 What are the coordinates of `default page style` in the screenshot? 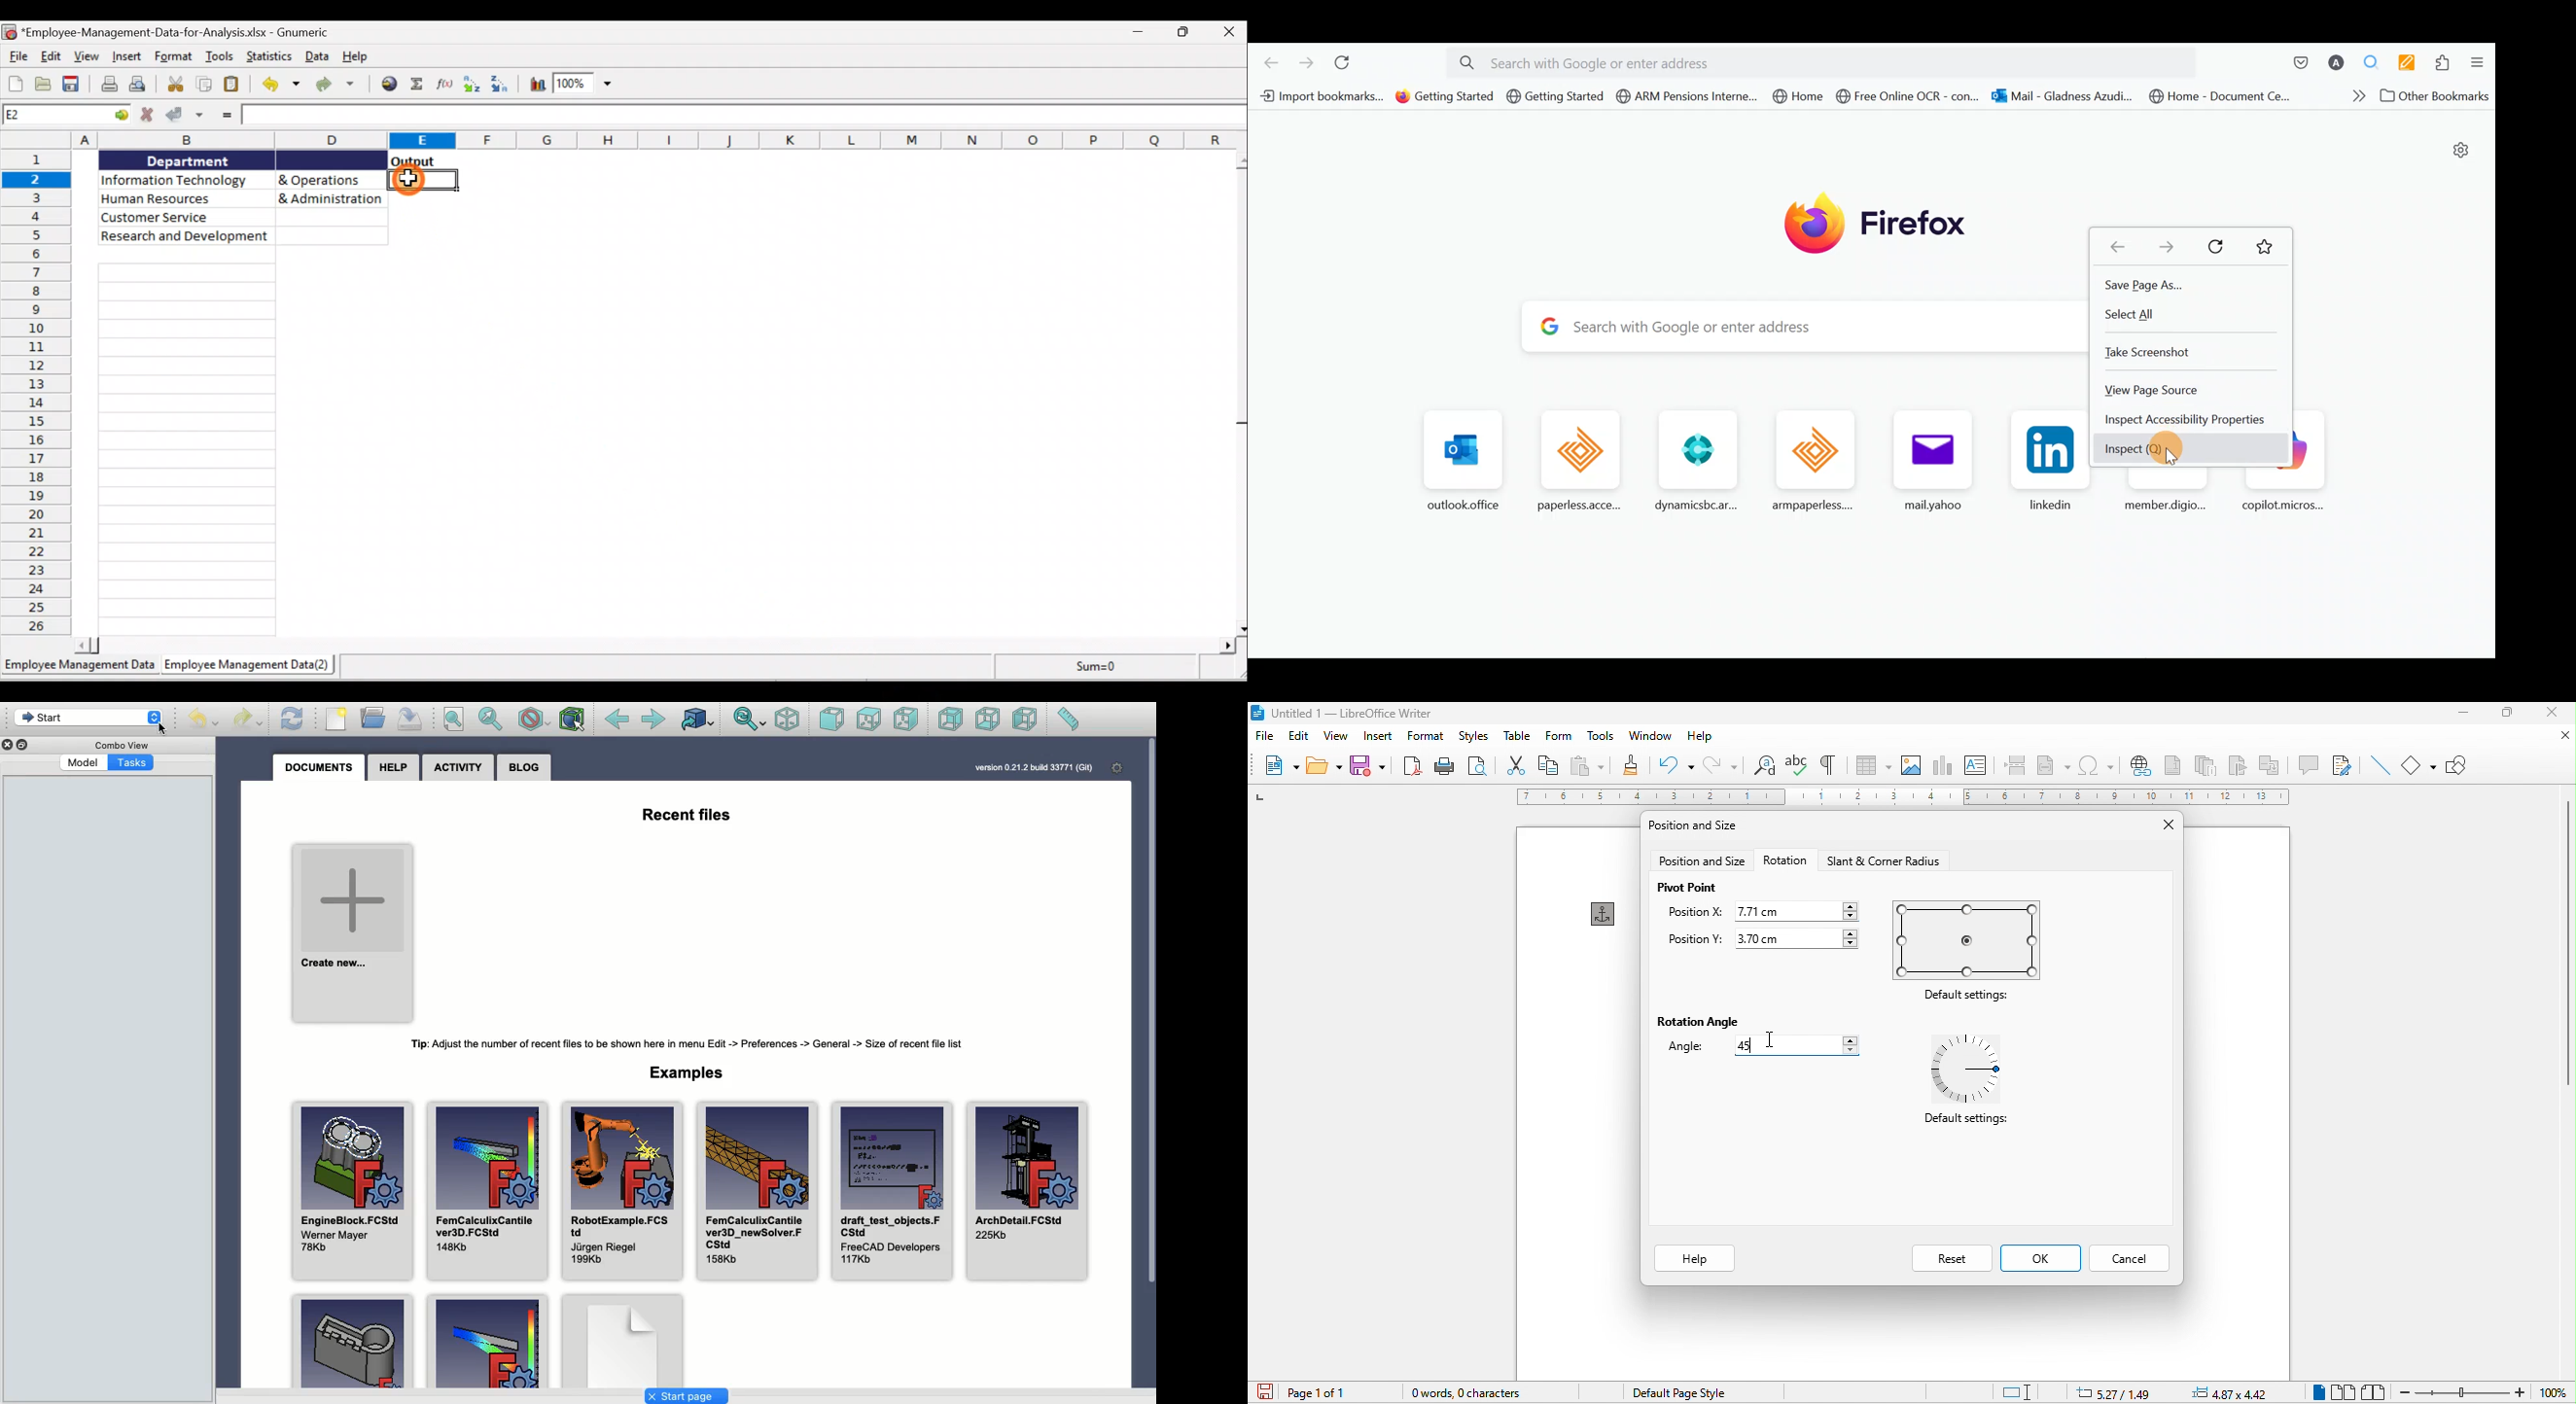 It's located at (1674, 1393).